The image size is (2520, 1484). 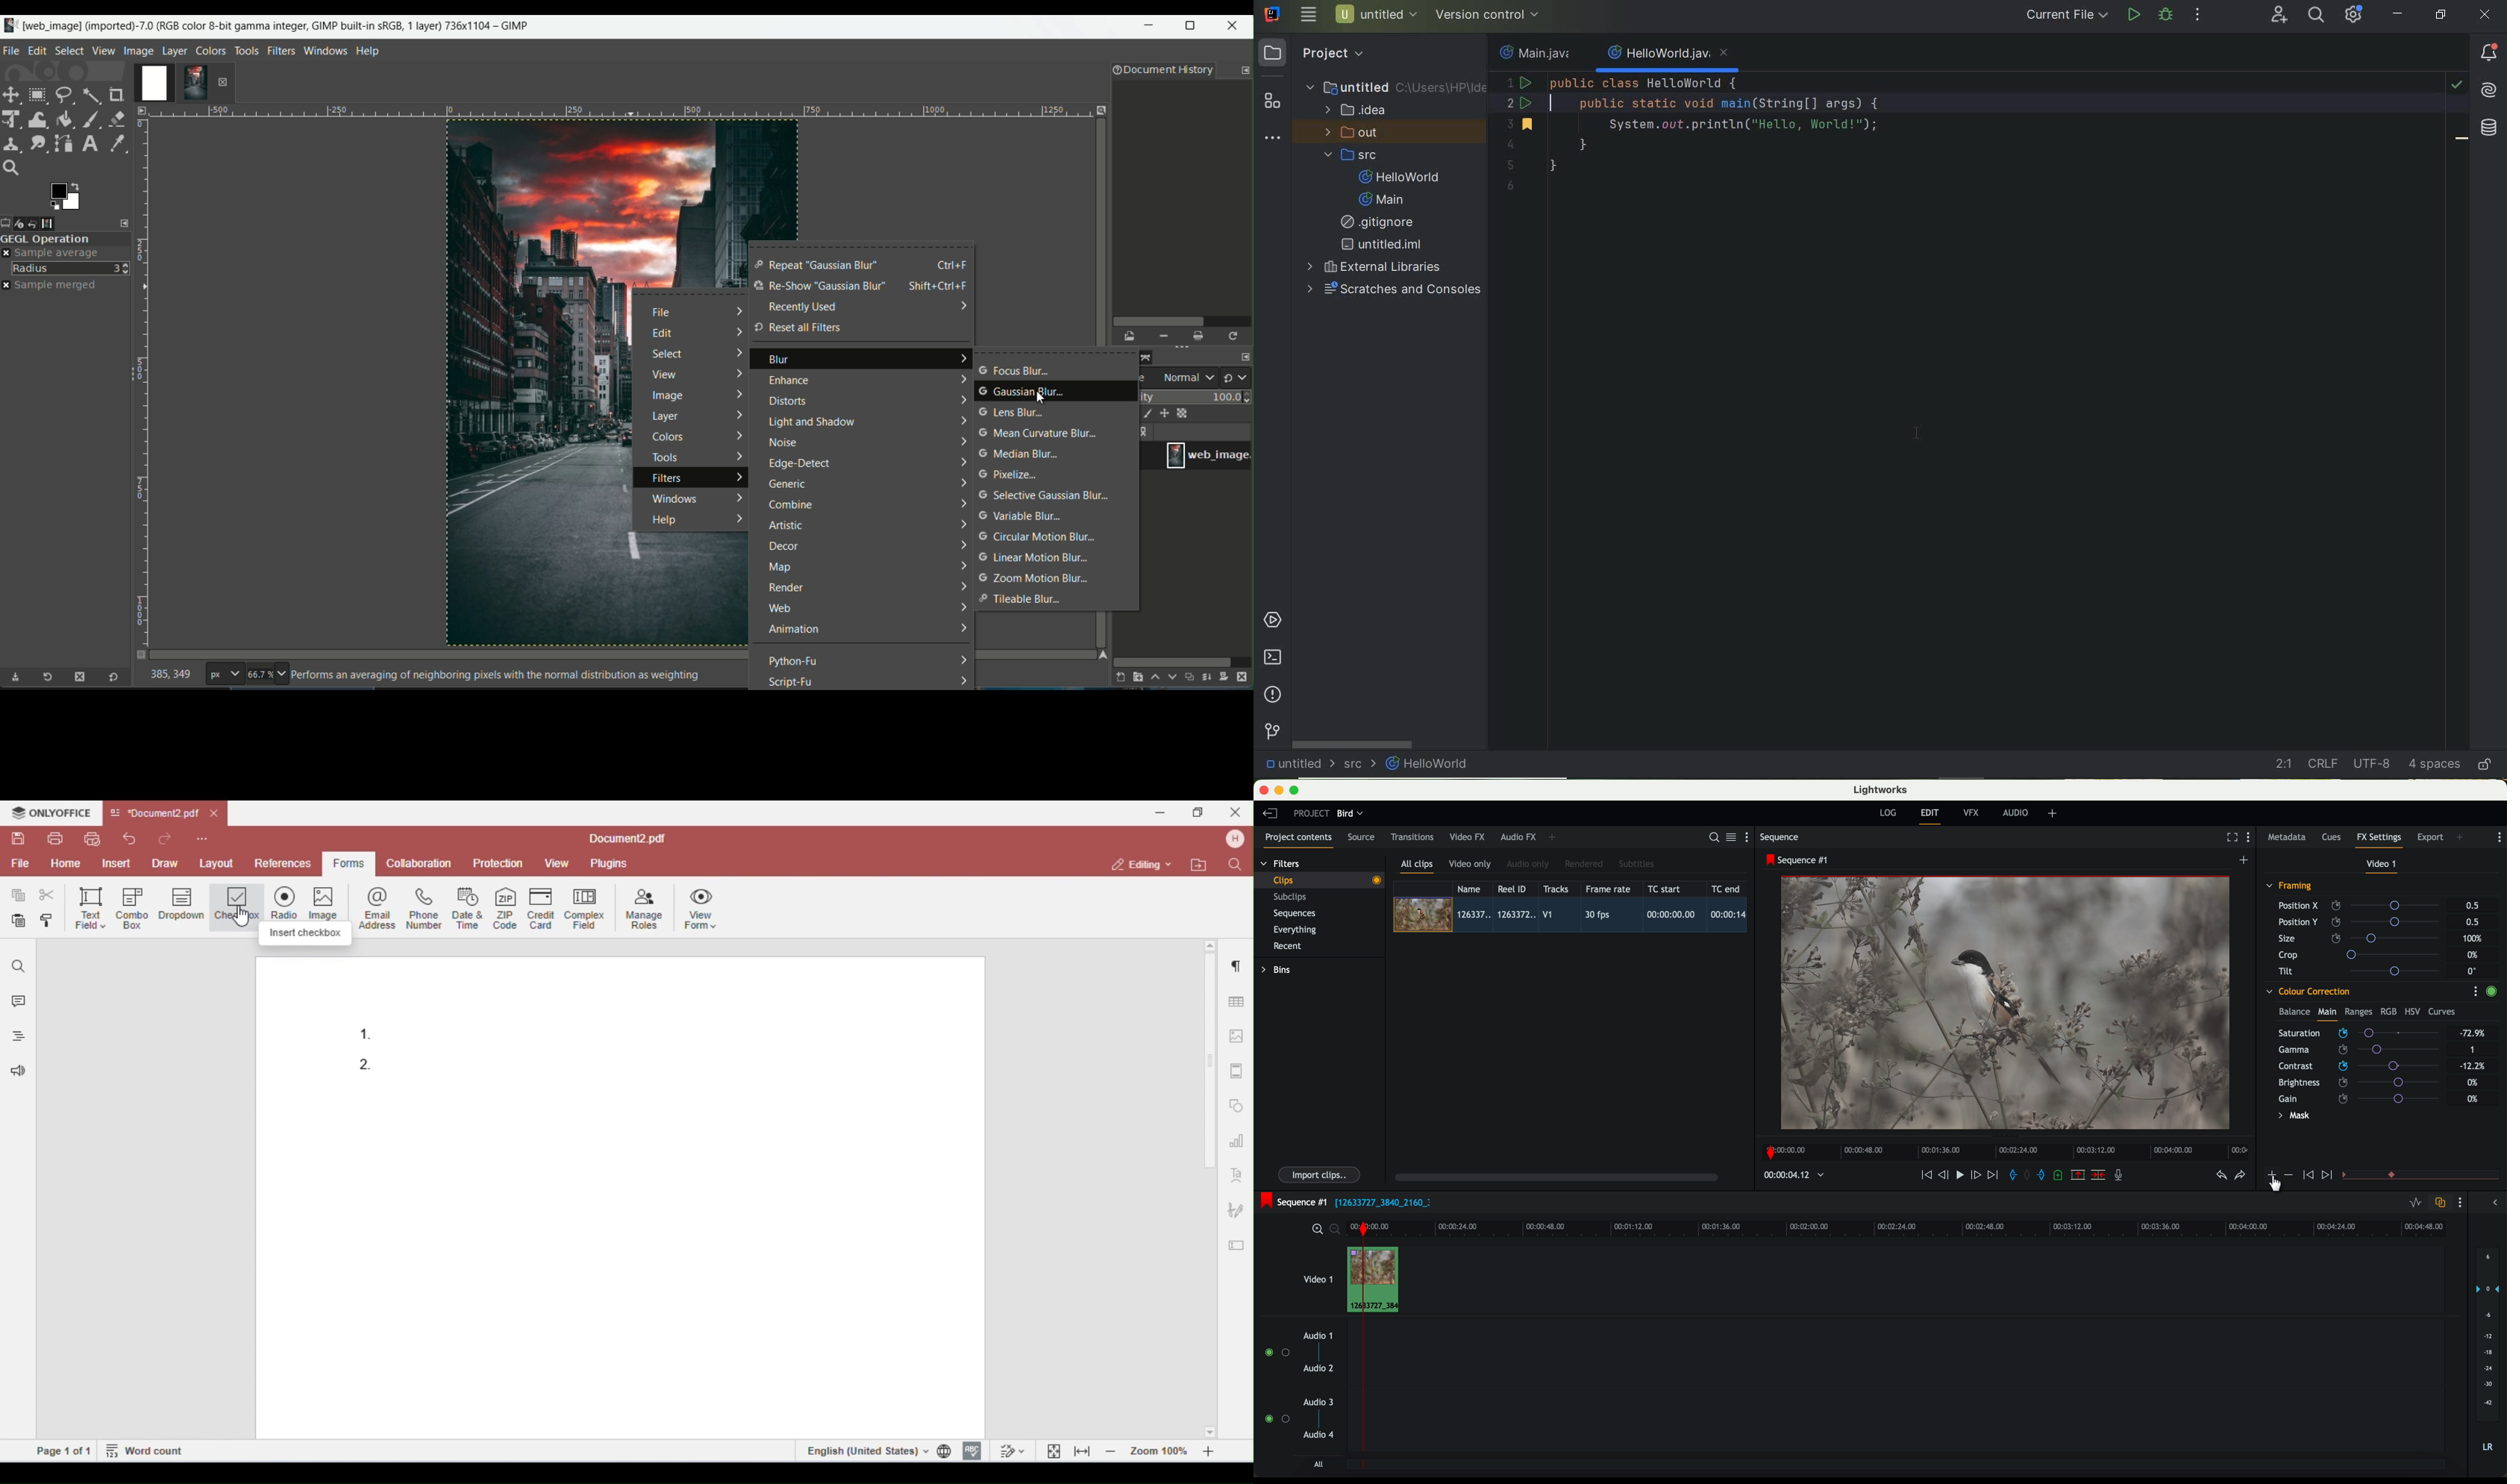 I want to click on 1, so click(x=2473, y=1051).